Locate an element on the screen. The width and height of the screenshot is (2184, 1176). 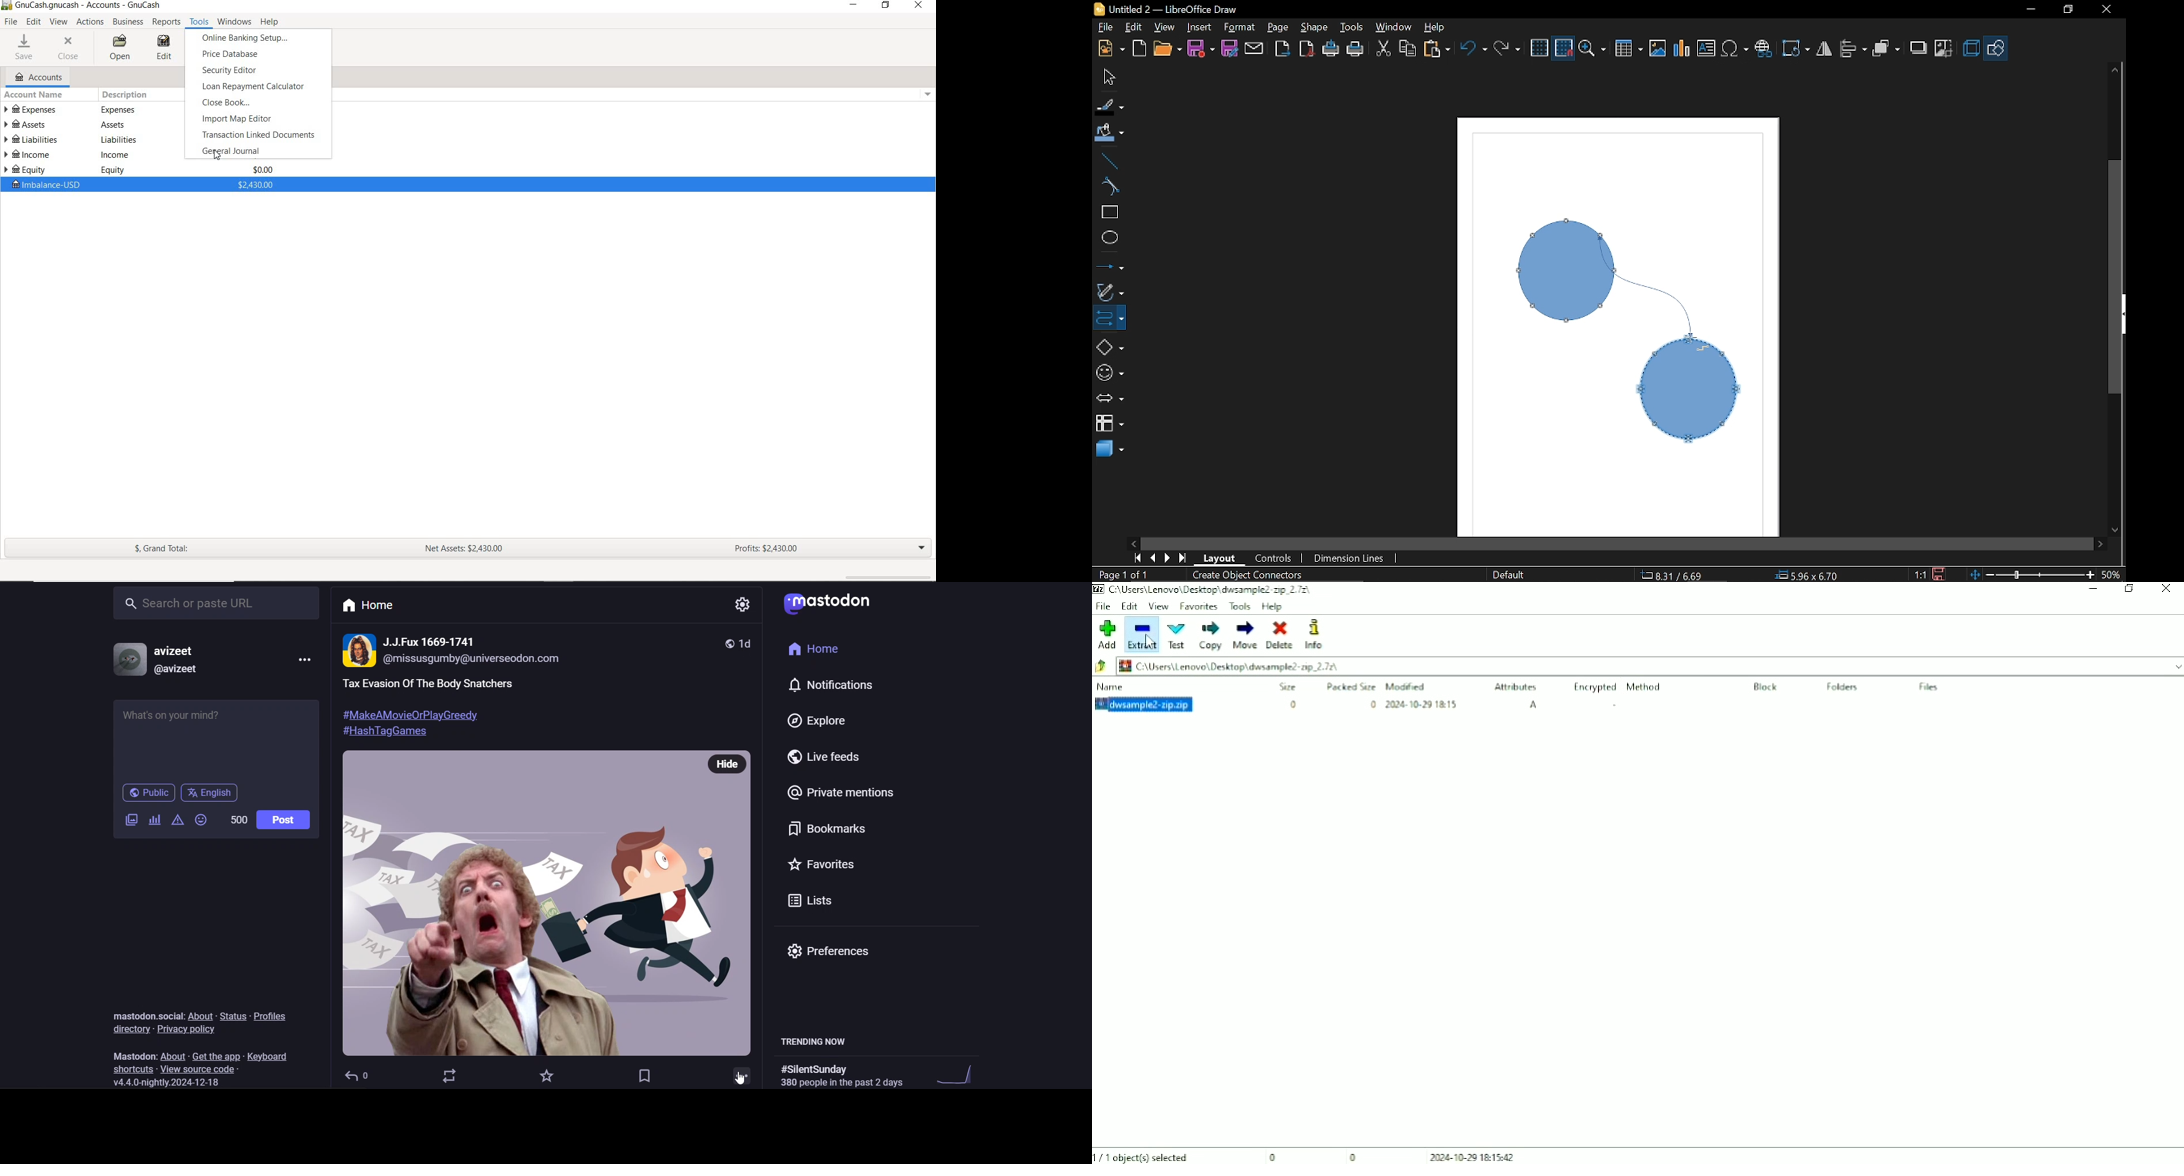
directory is located at coordinates (129, 1030).